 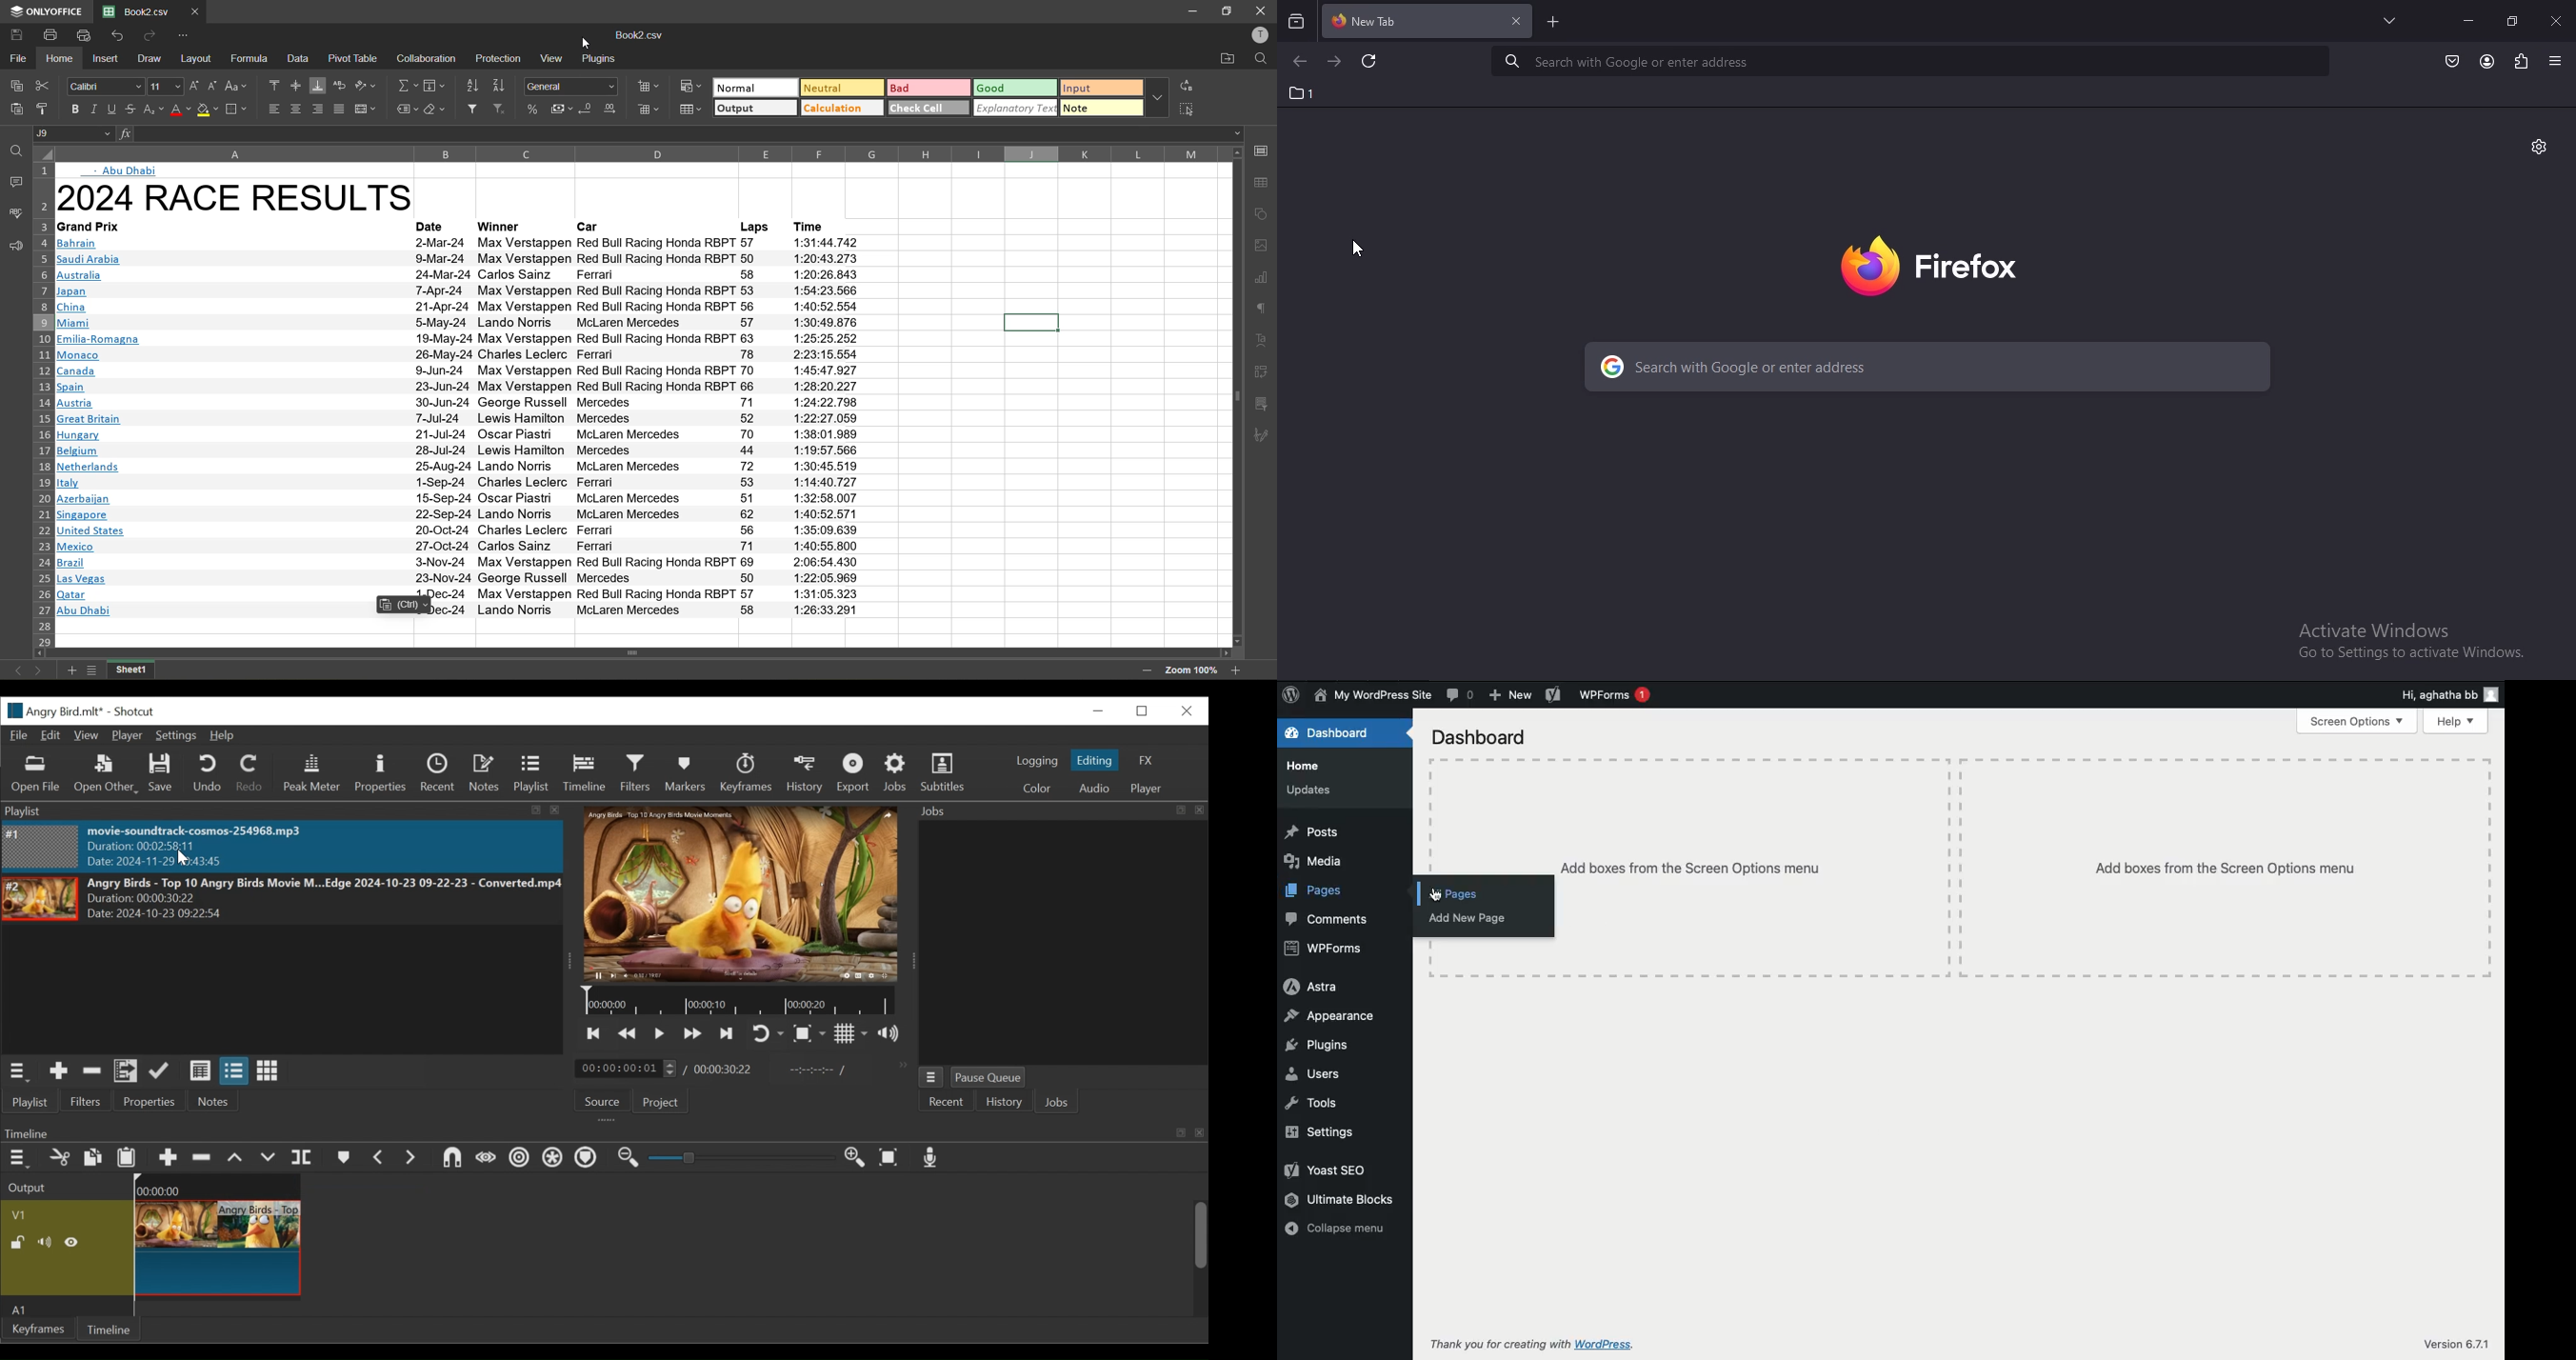 I want to click on text info, so click(x=460, y=322).